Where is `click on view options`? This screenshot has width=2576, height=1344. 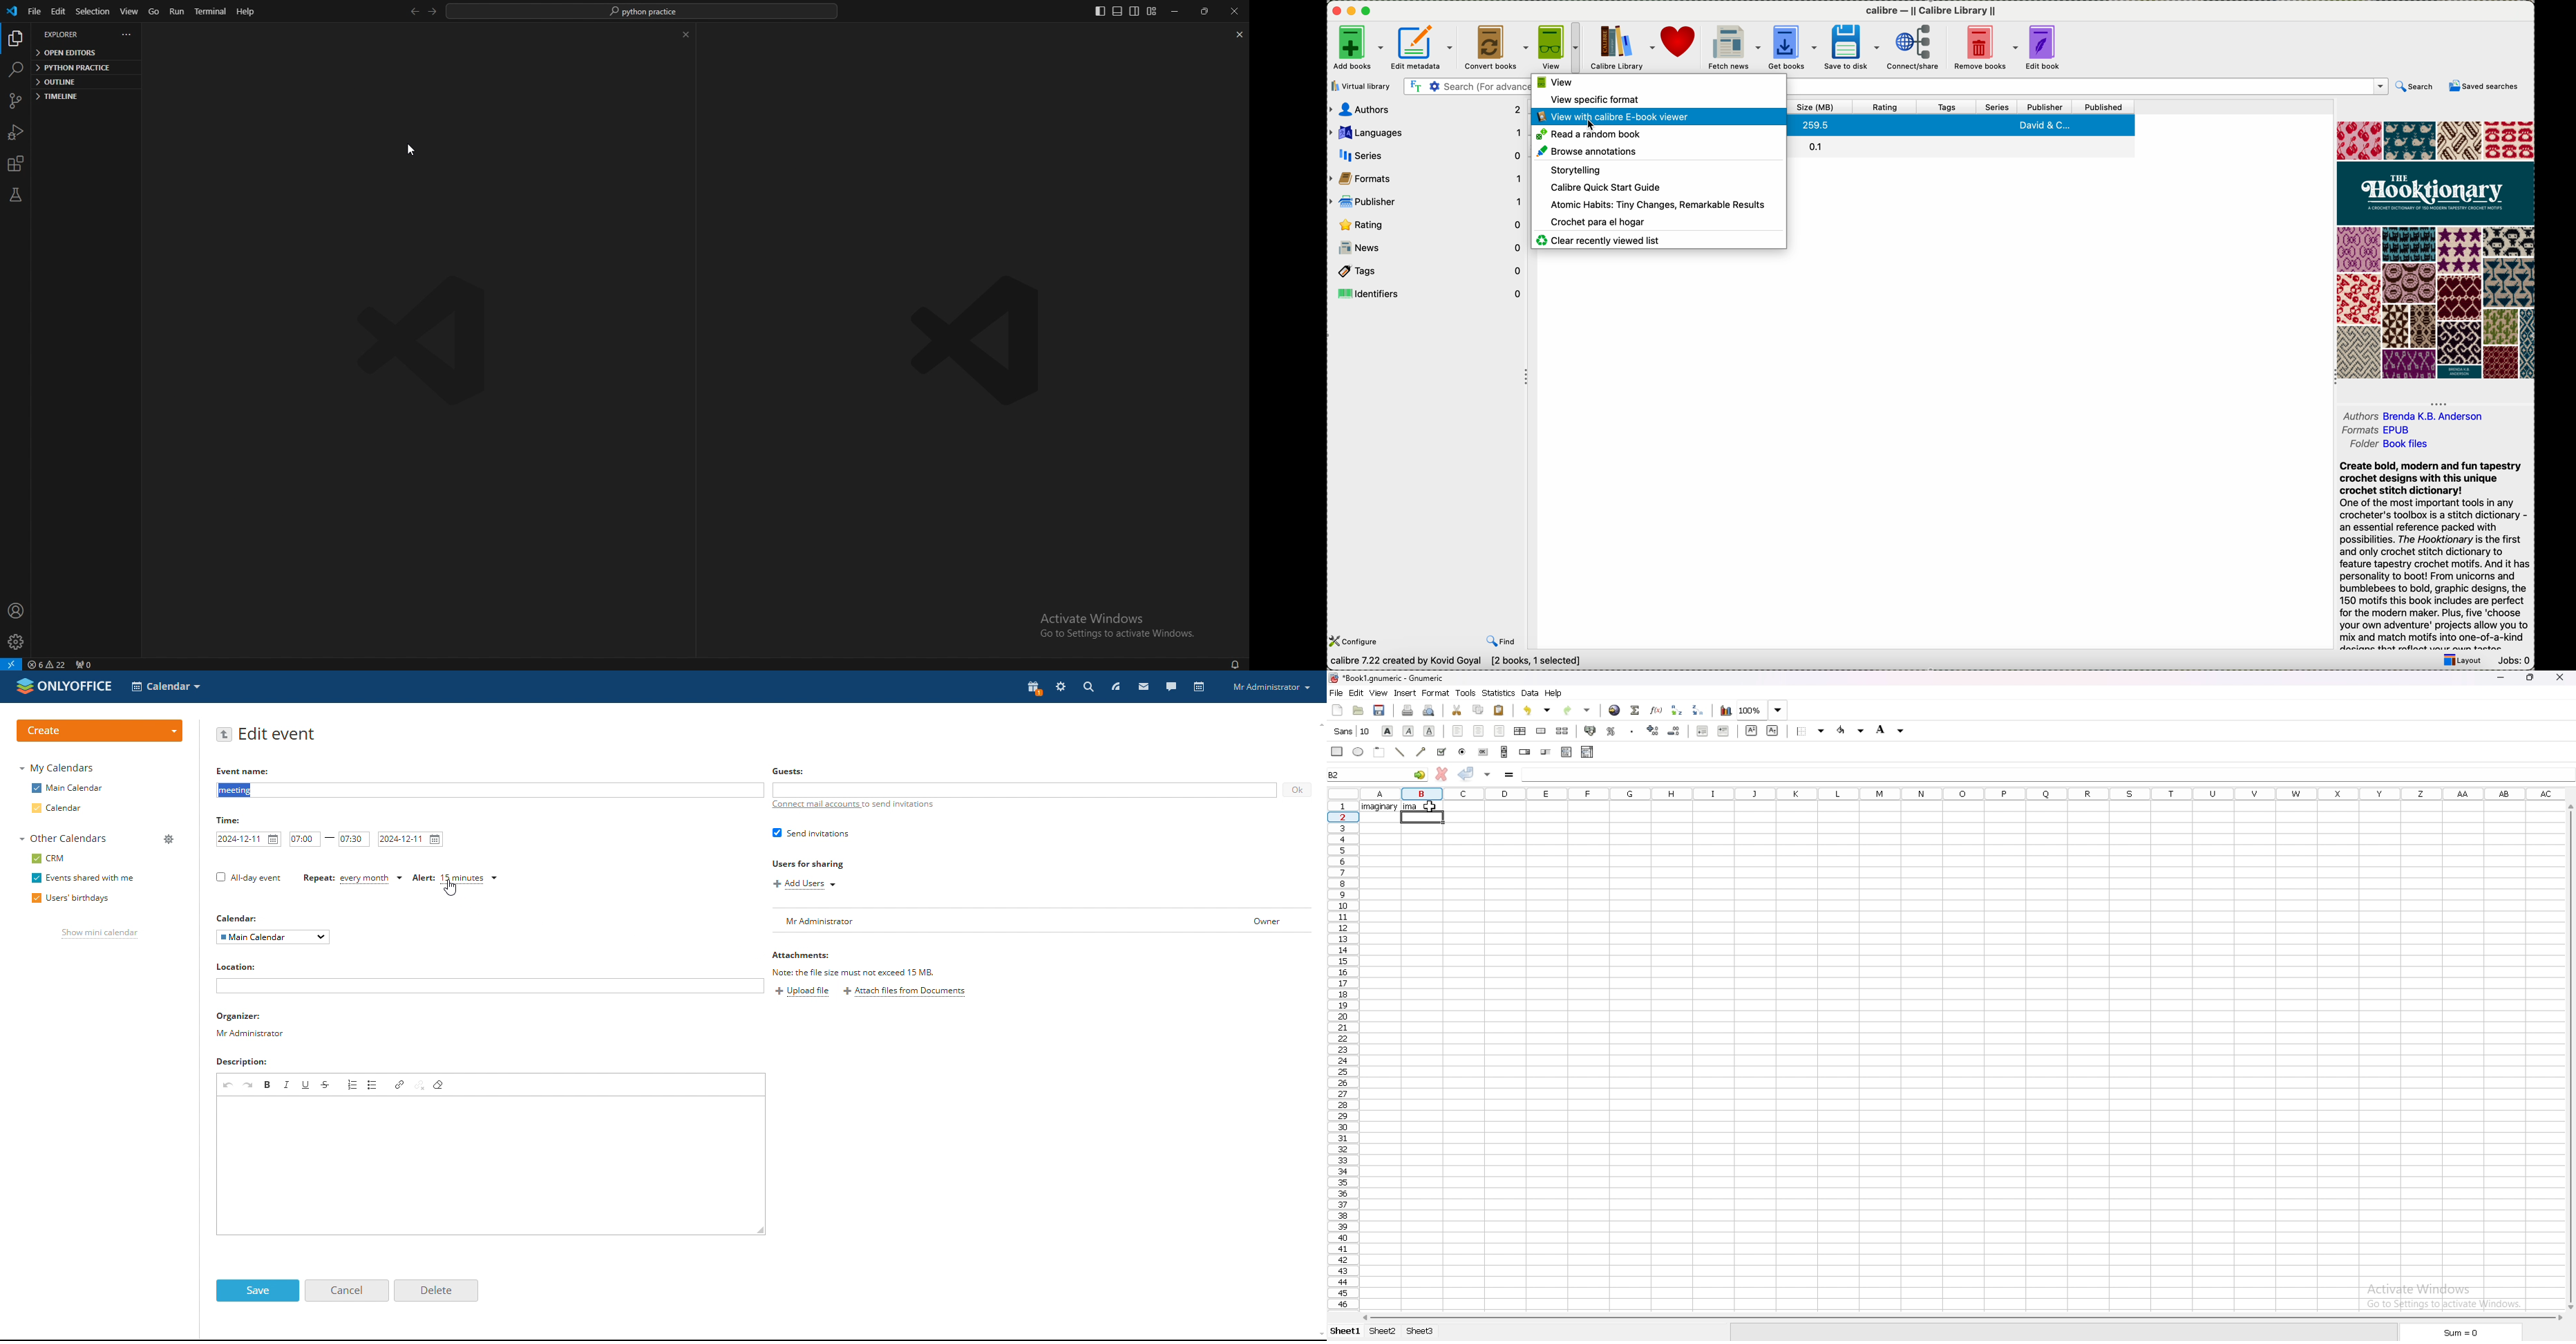 click on view options is located at coordinates (1558, 47).